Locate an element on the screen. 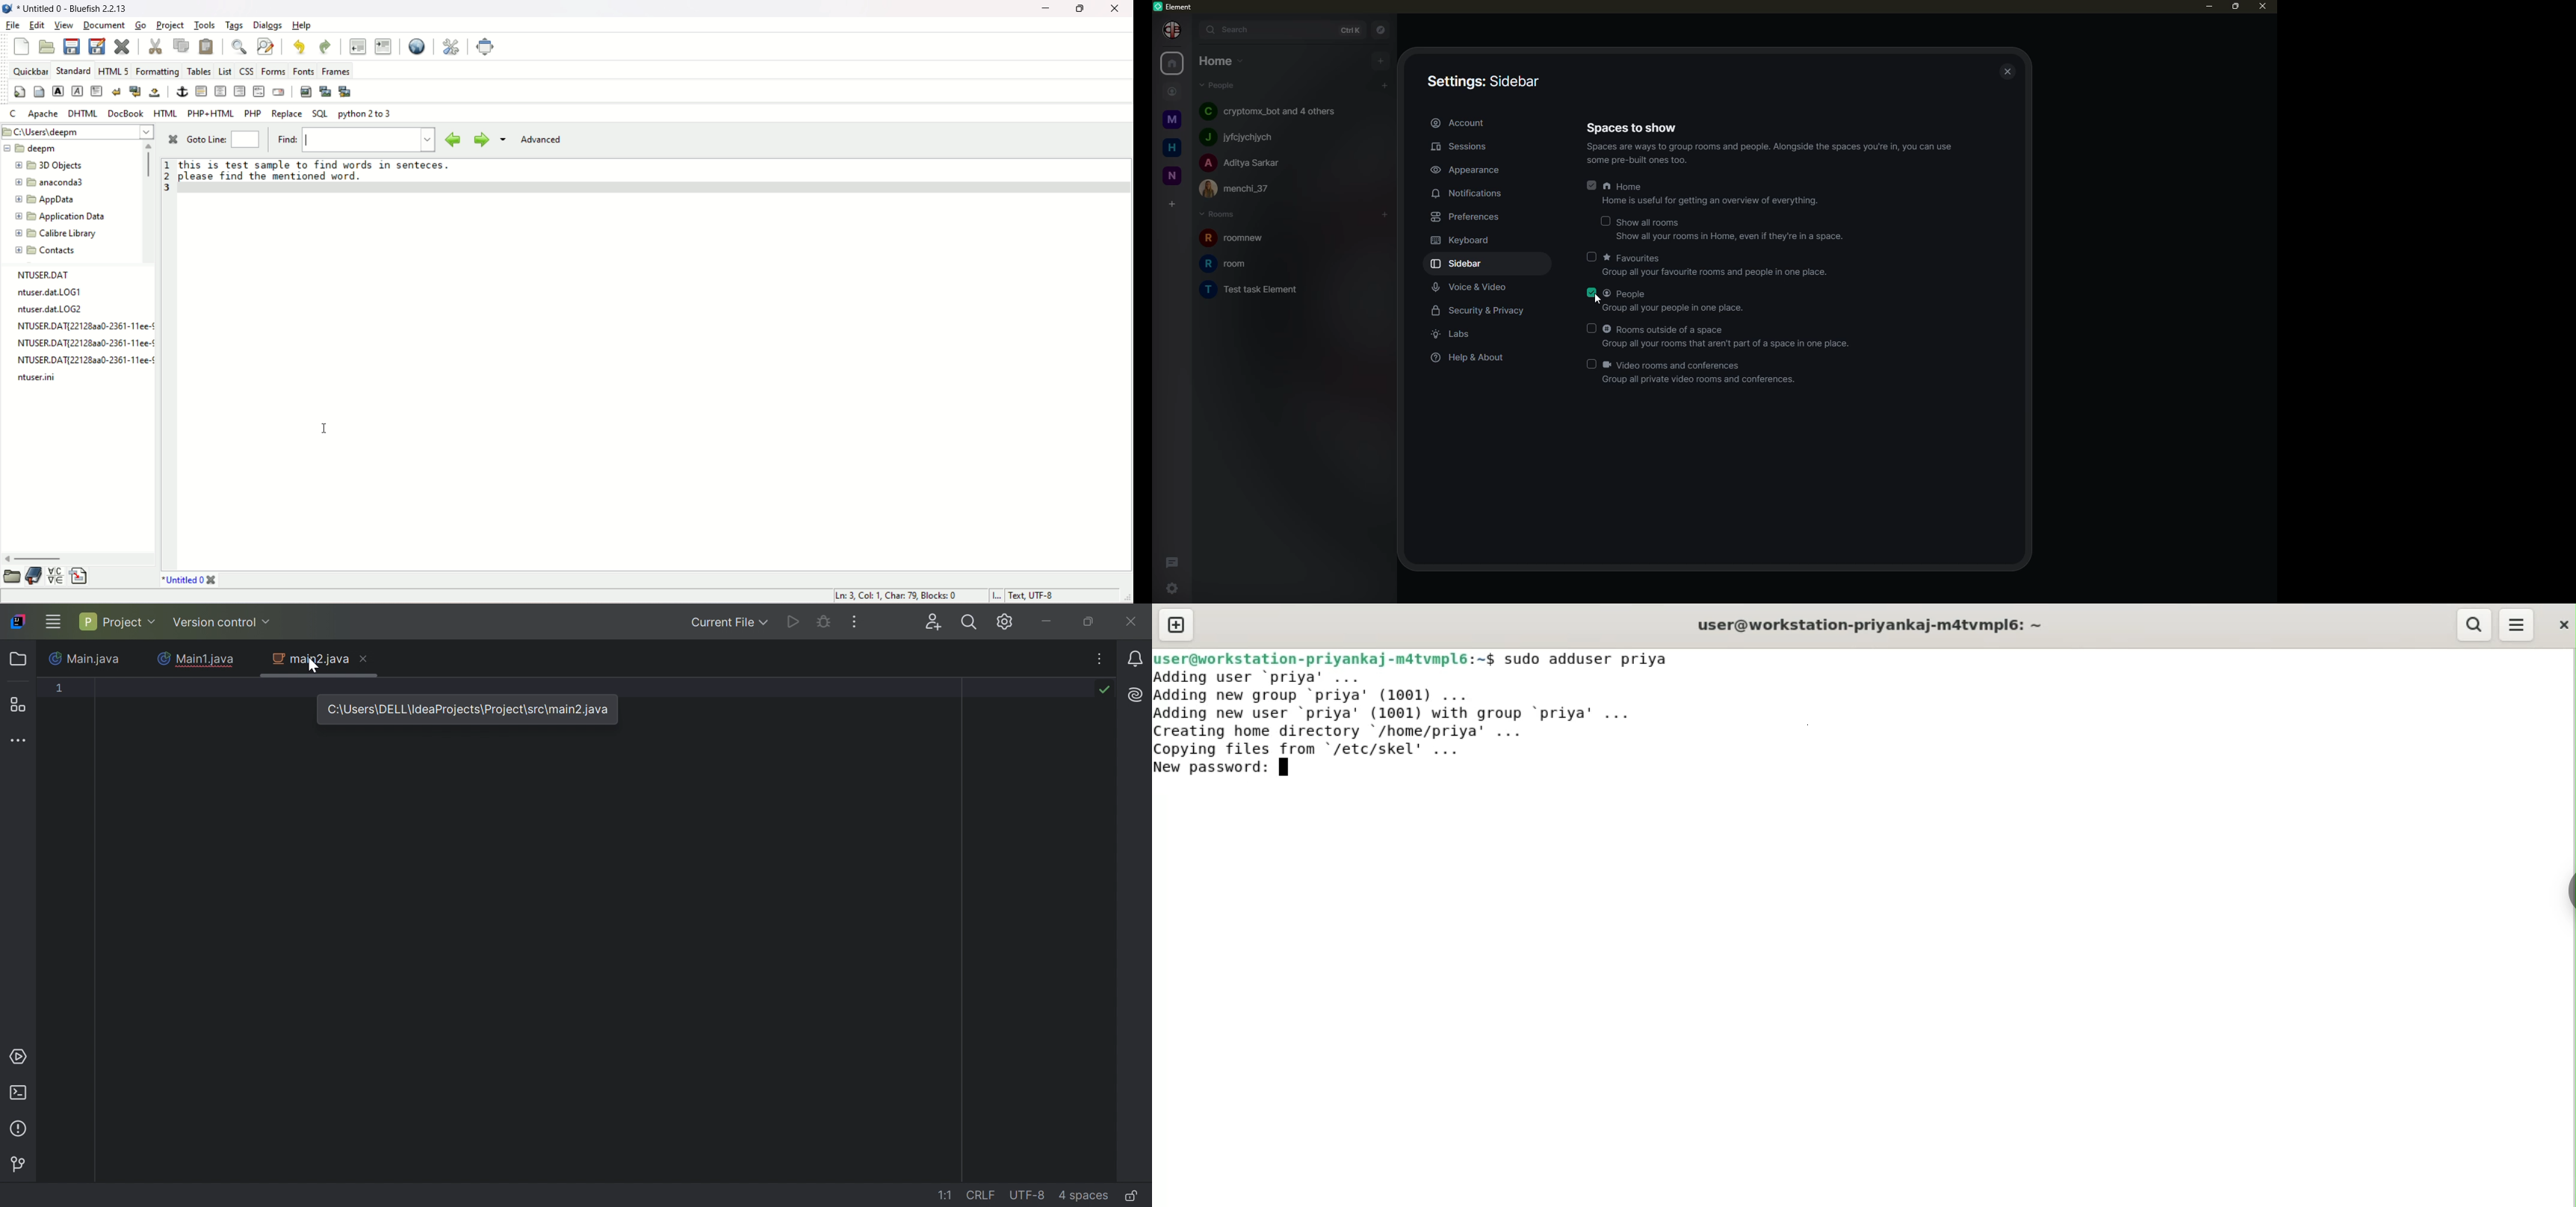  undo is located at coordinates (299, 46).